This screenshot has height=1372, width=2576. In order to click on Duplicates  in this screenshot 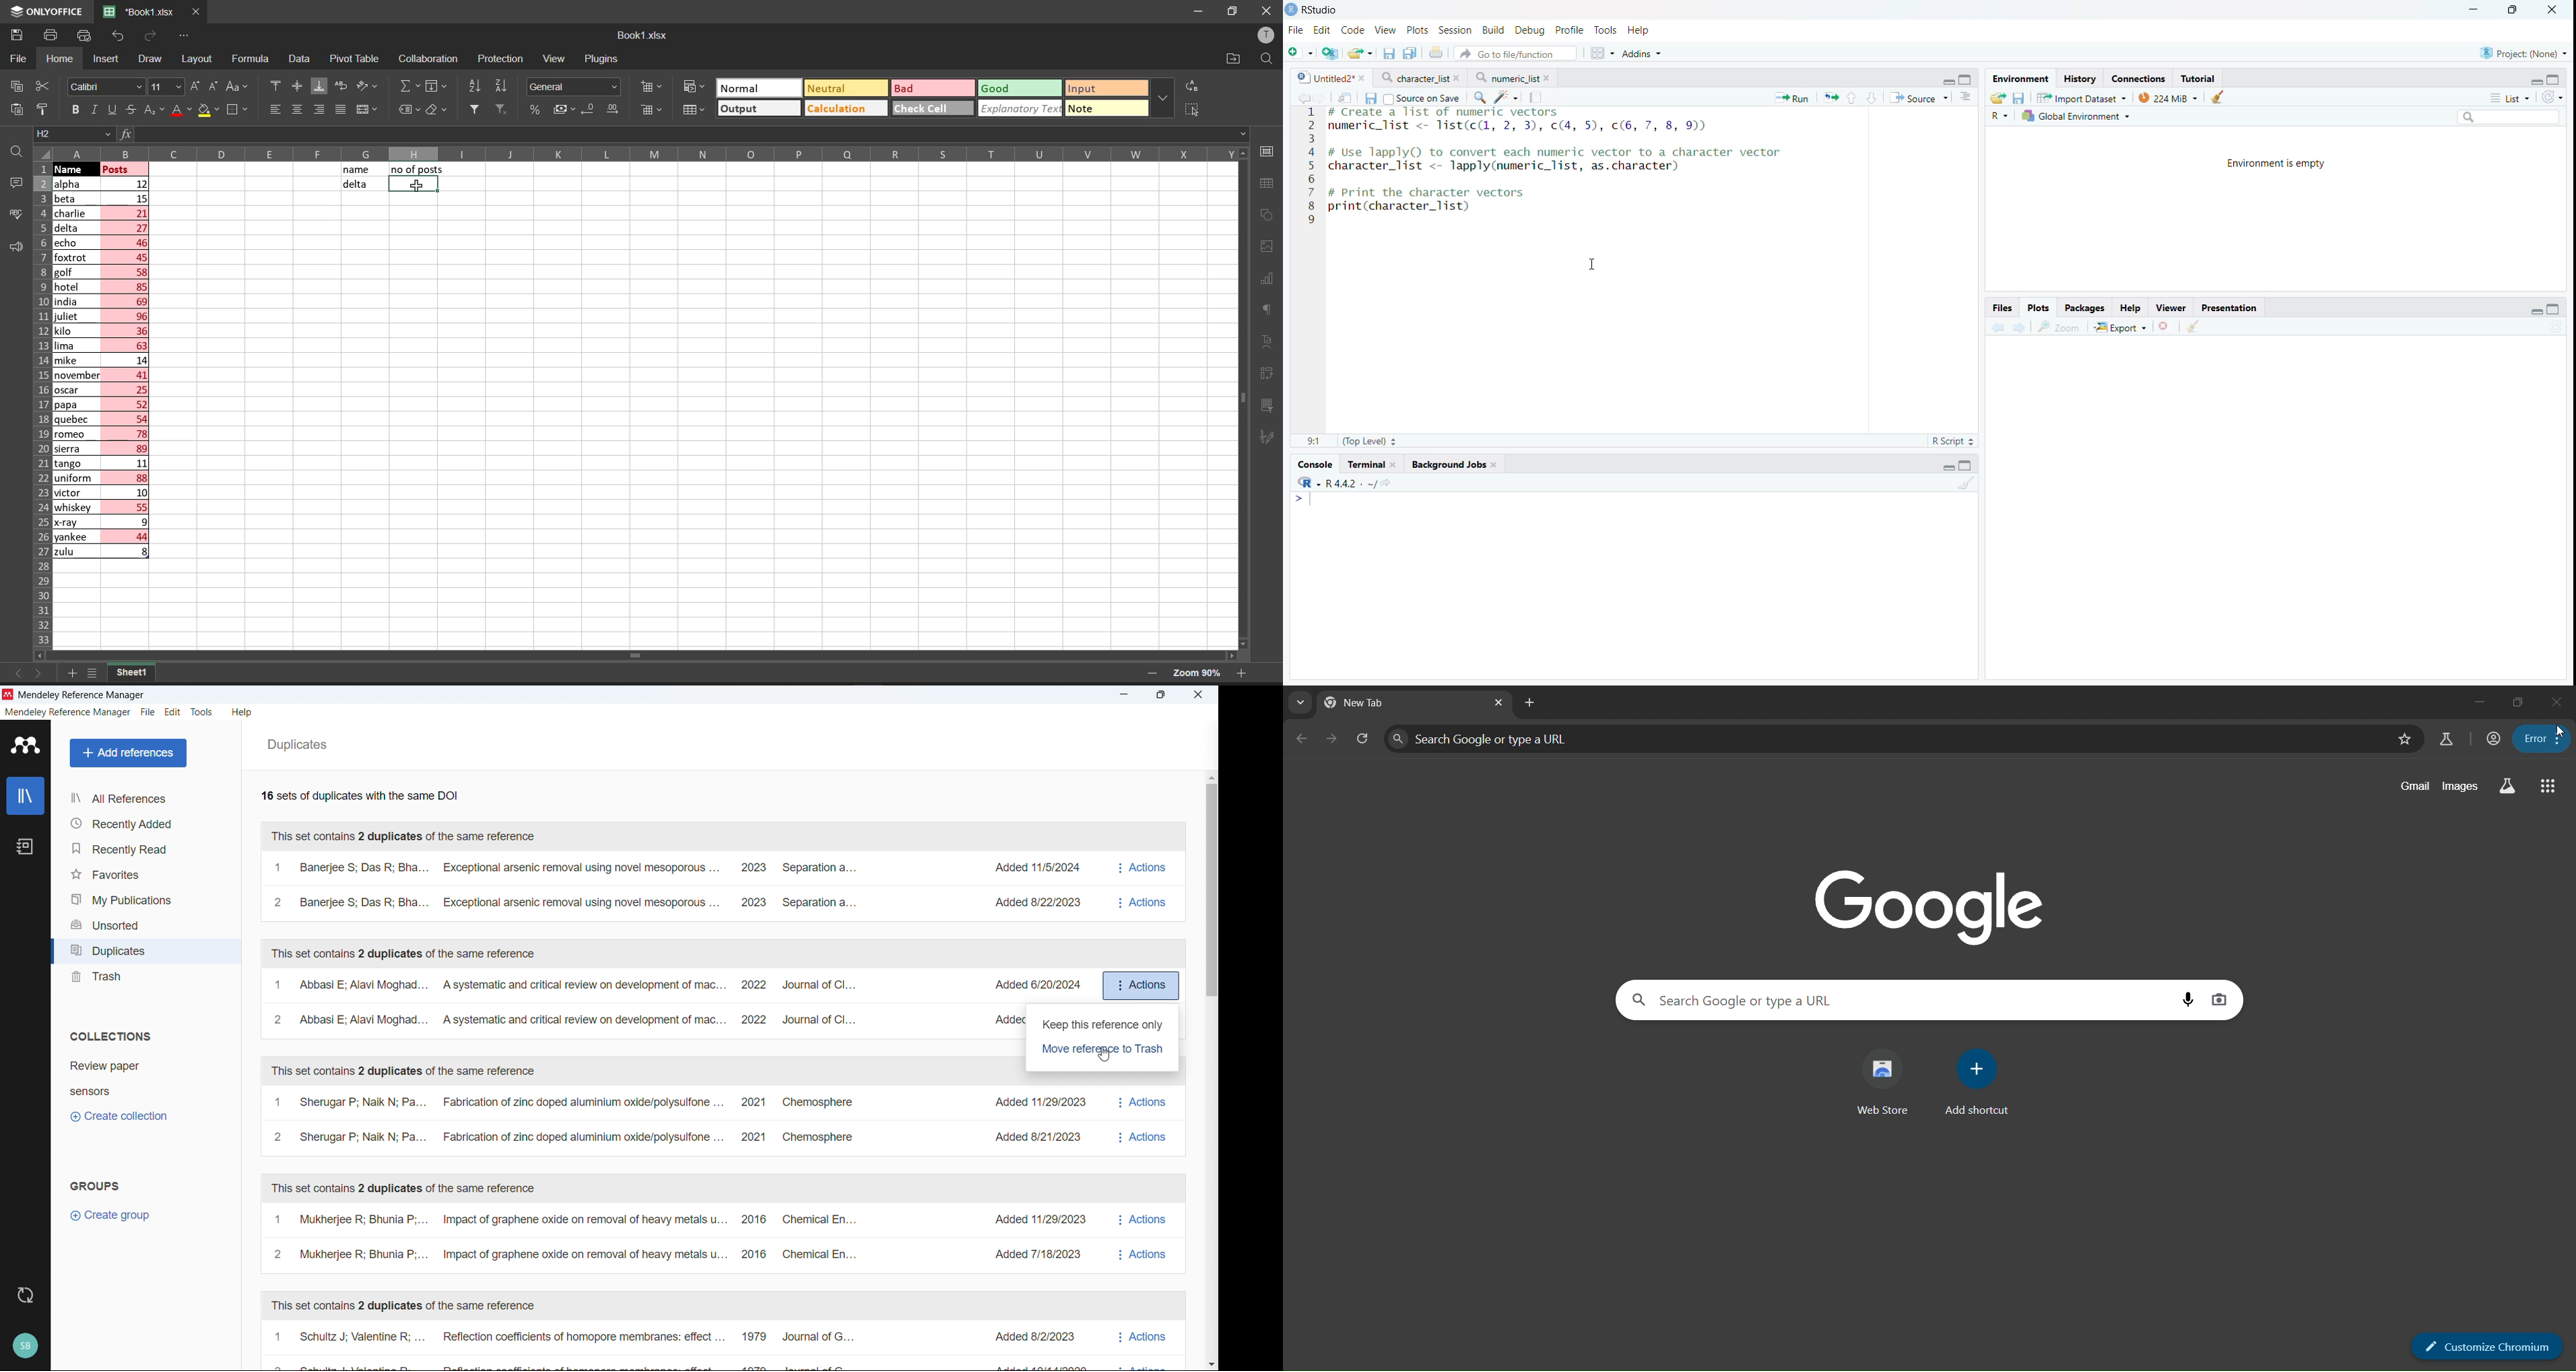, I will do `click(298, 745)`.